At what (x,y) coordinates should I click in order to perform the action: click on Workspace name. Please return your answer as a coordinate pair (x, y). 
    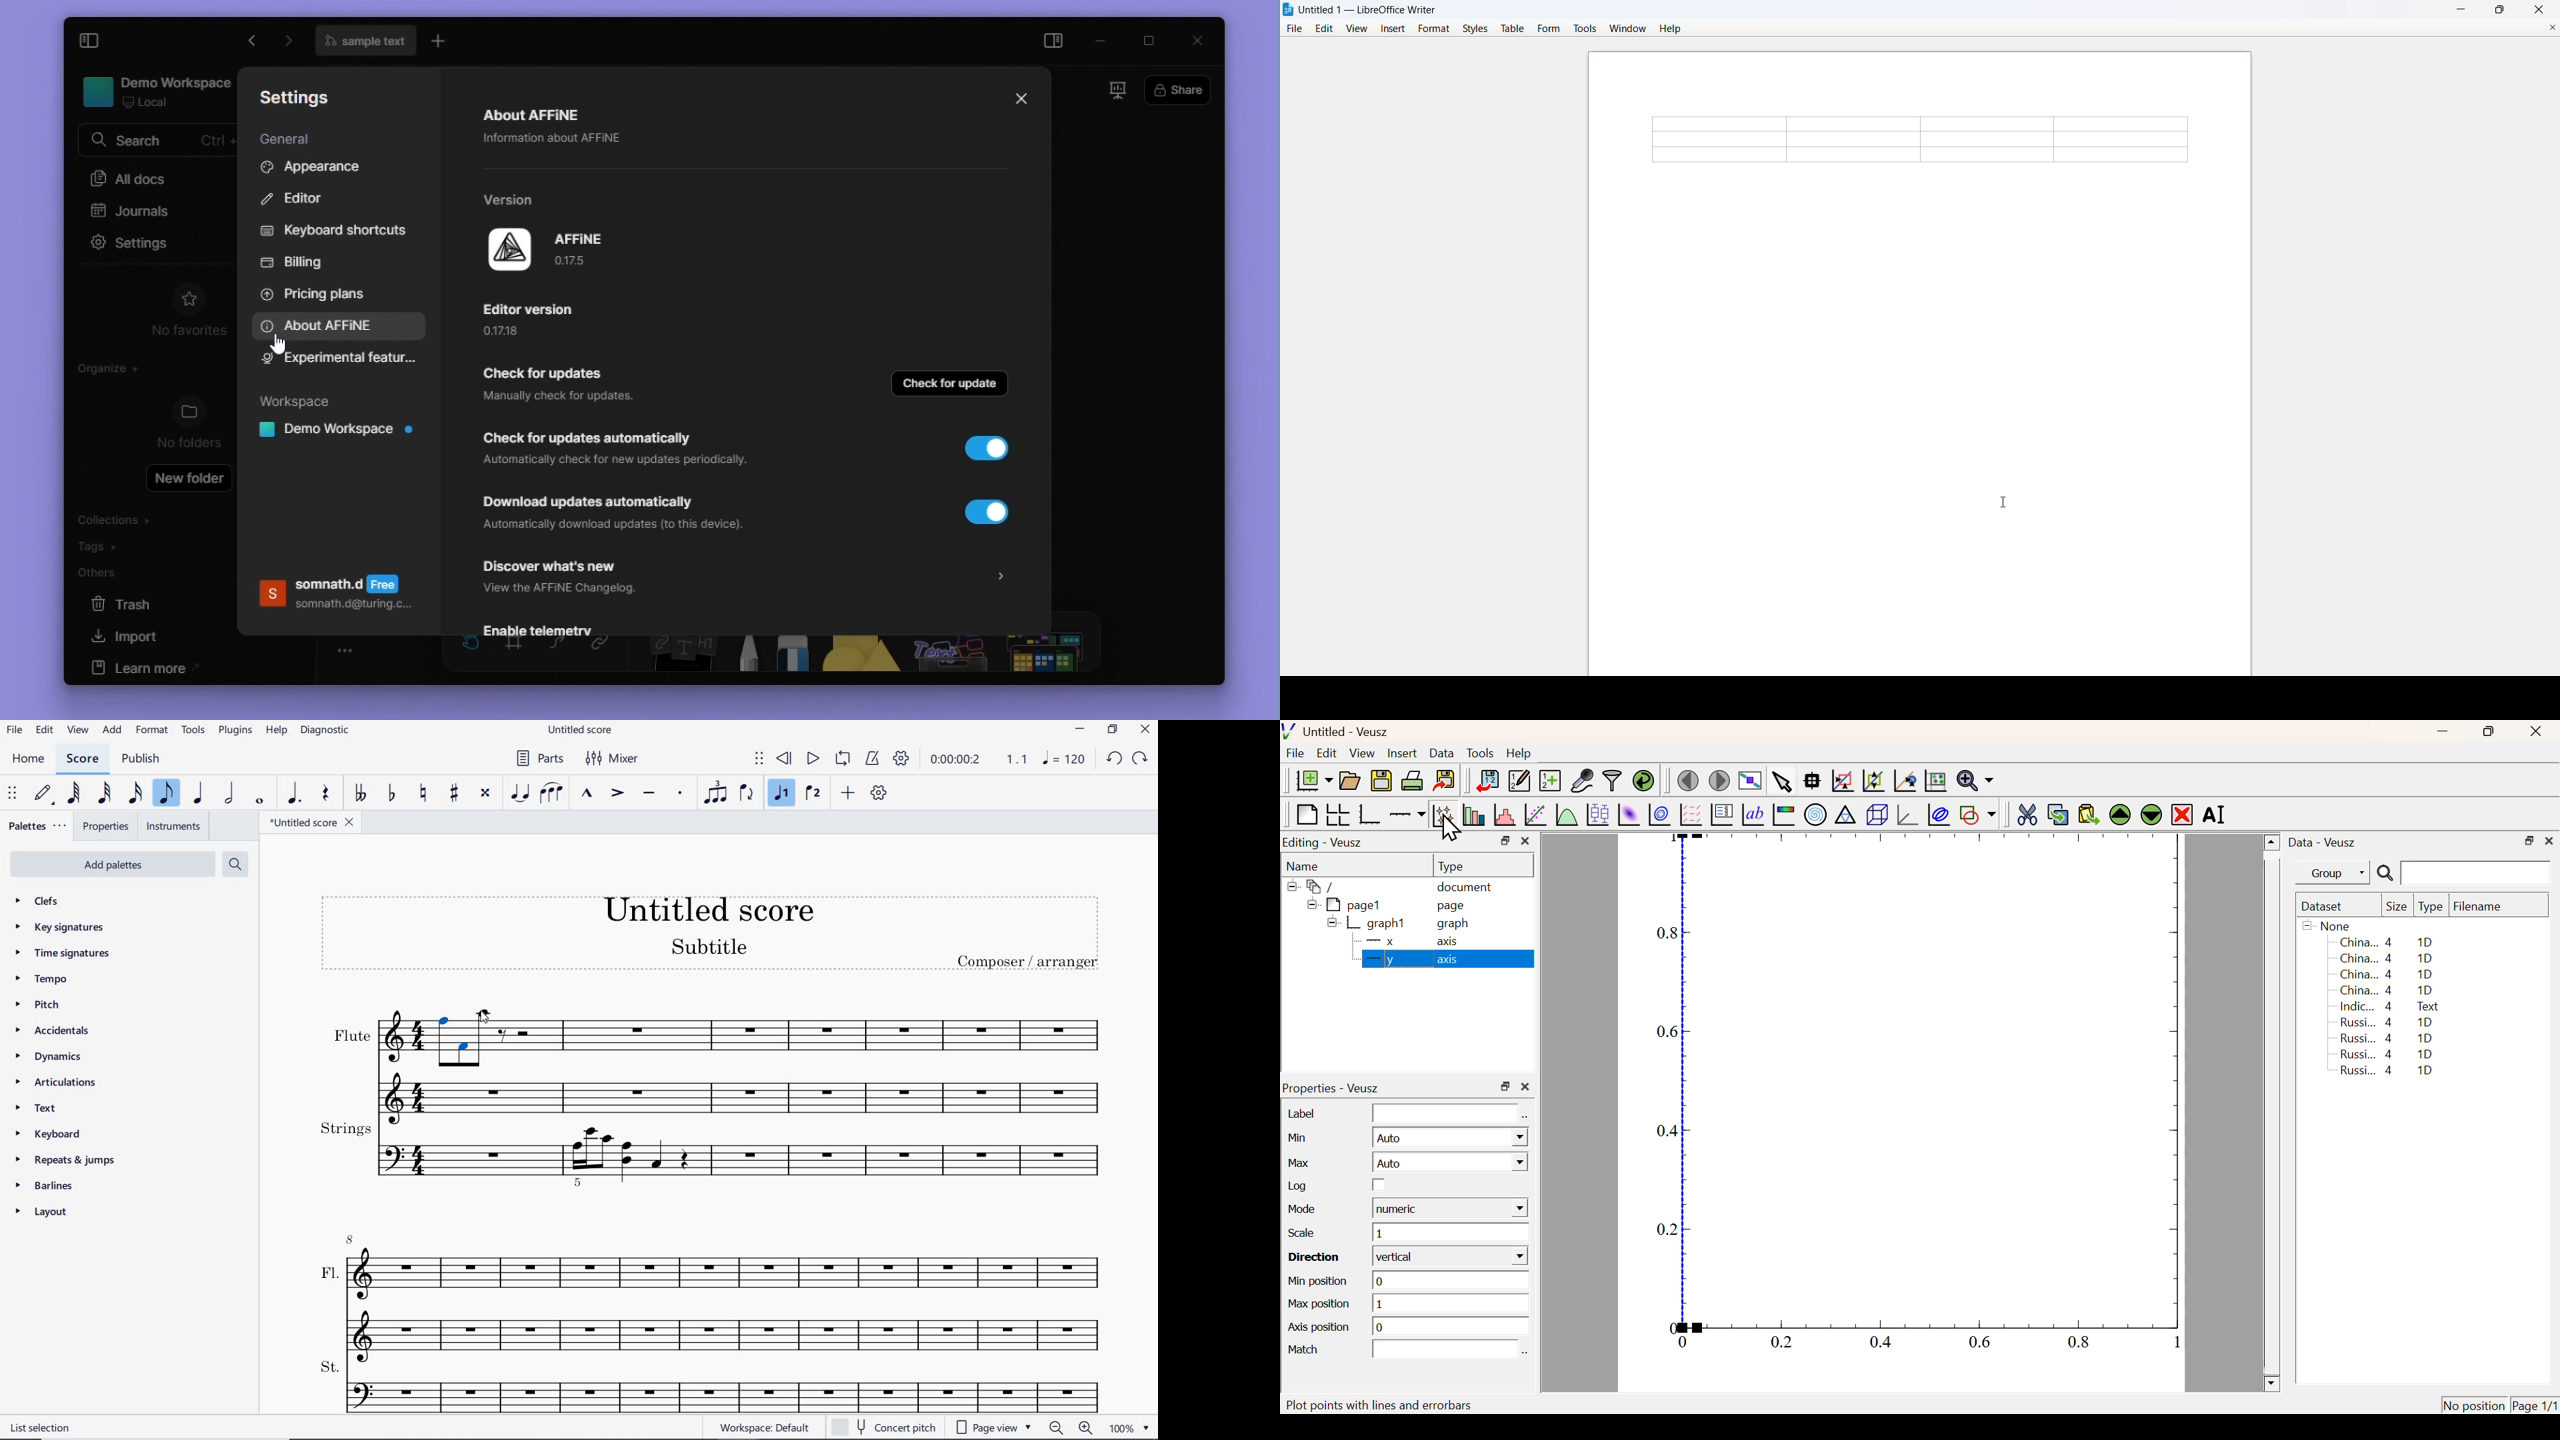
    Looking at the image, I should click on (330, 433).